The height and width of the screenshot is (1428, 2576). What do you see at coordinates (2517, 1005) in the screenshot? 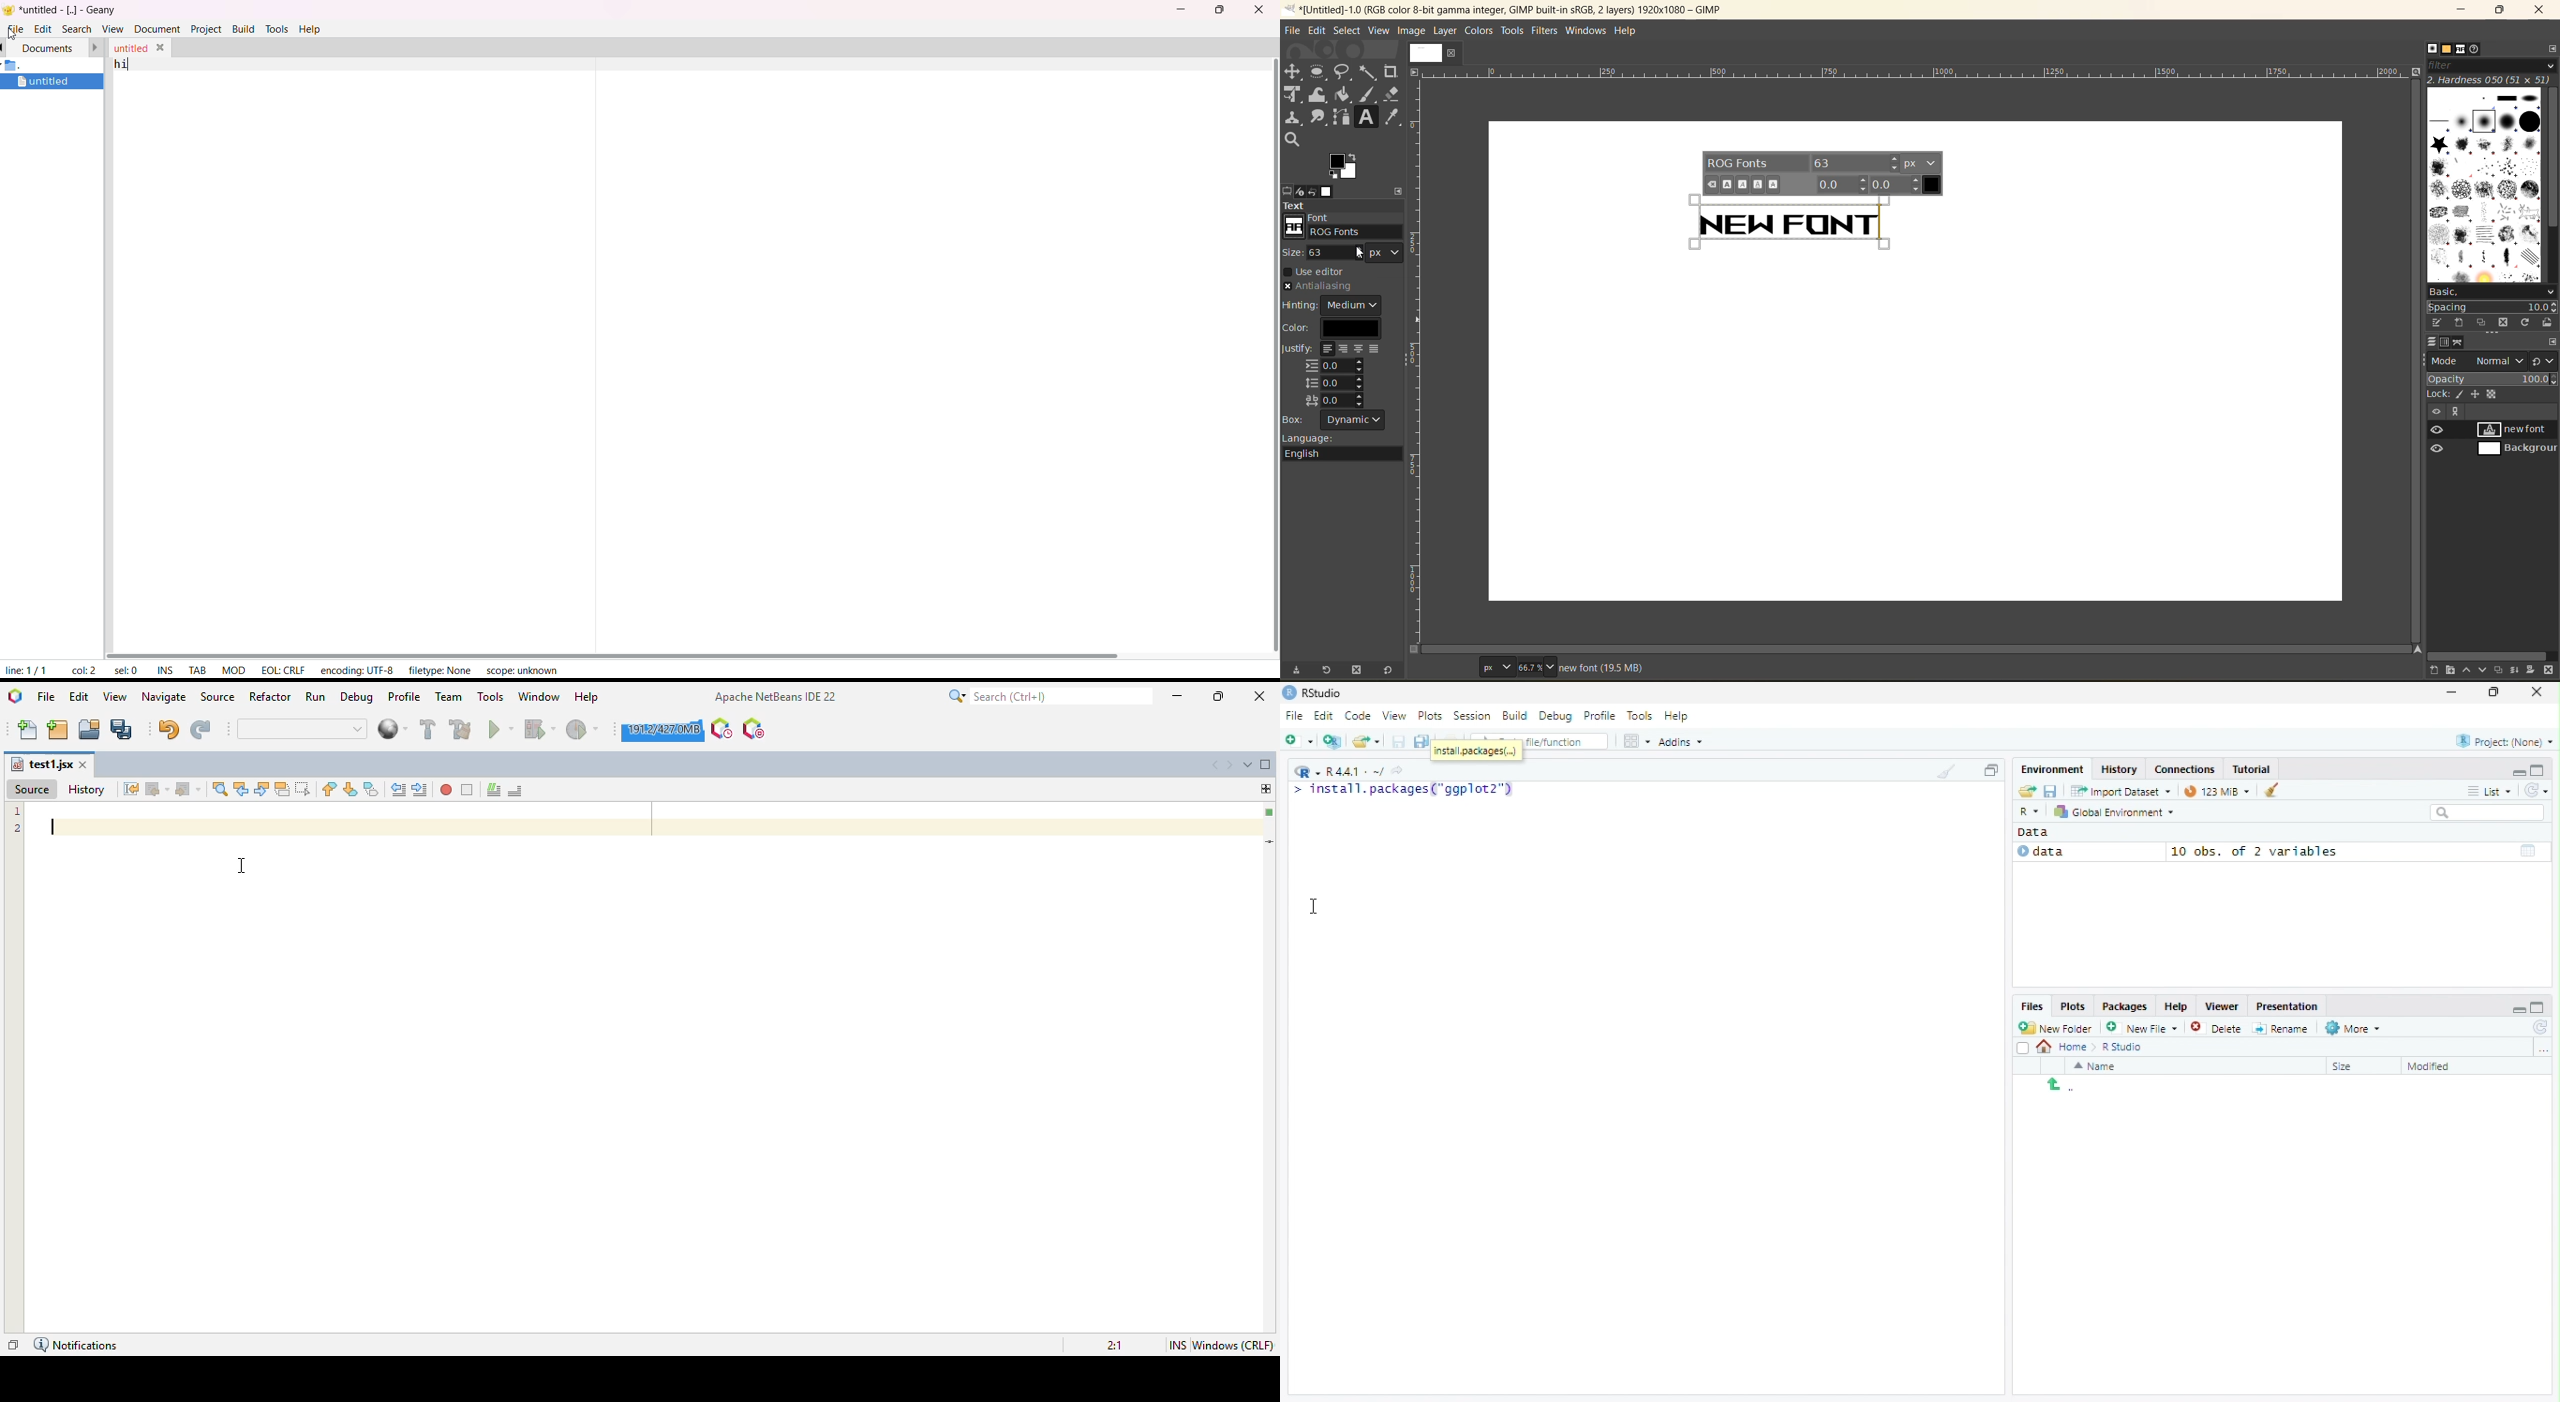
I see `minimize` at bounding box center [2517, 1005].